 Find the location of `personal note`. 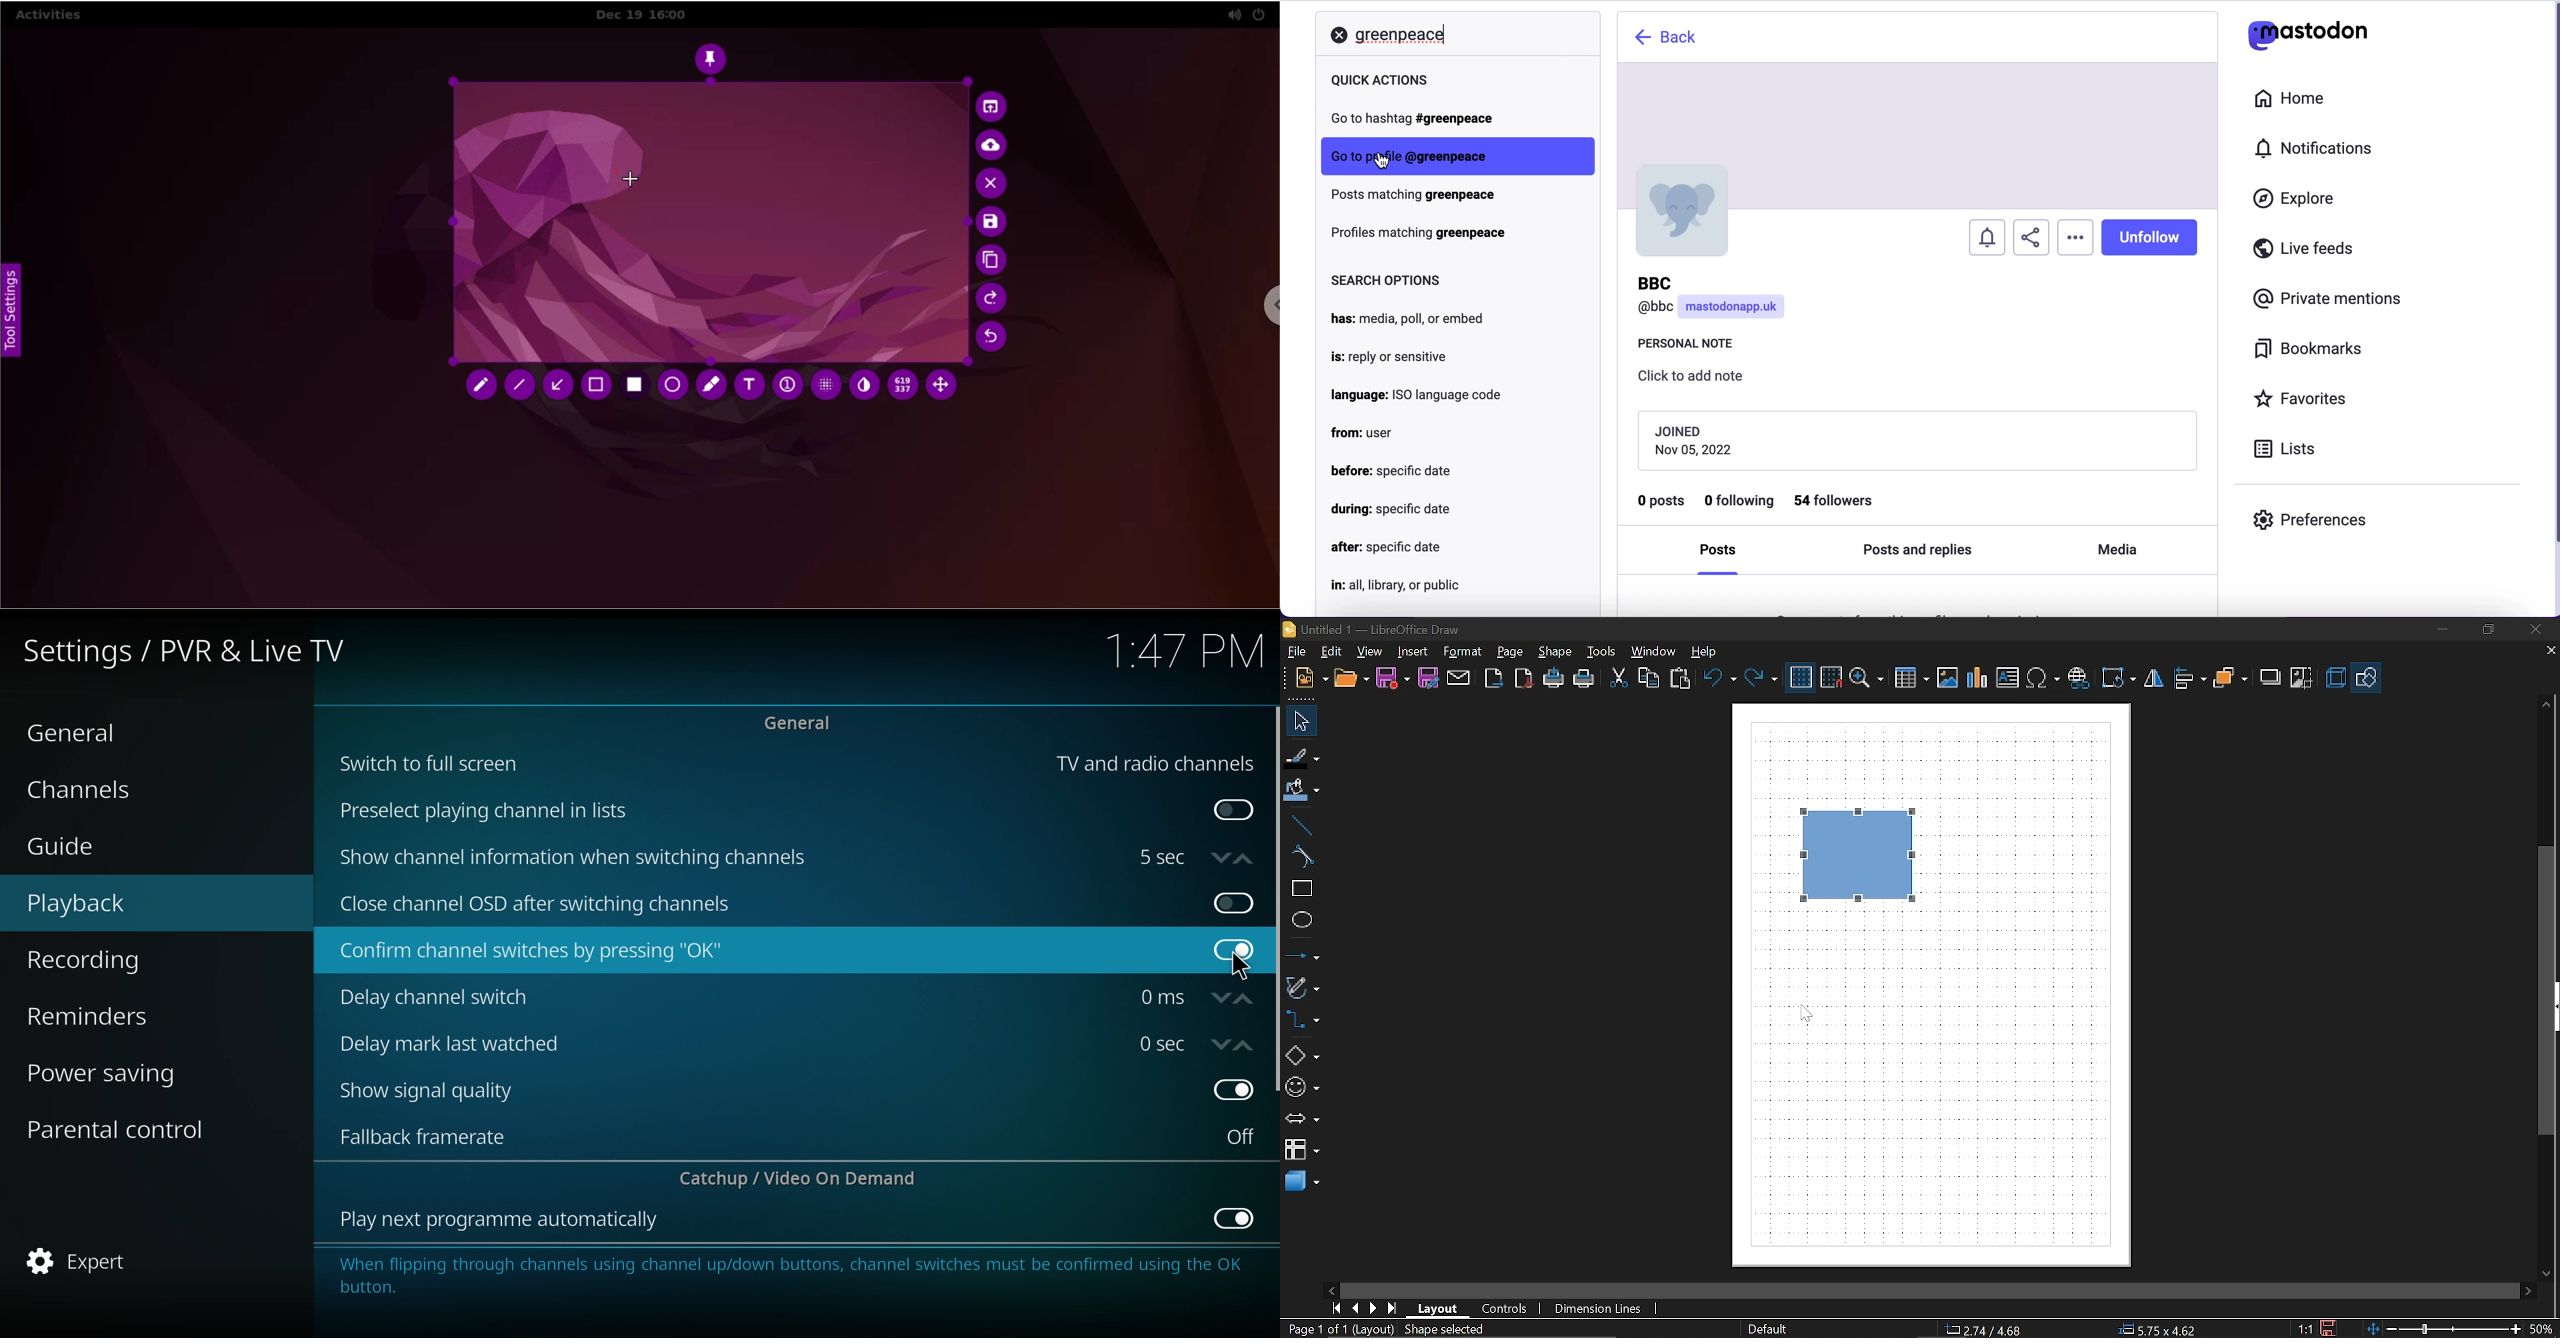

personal note is located at coordinates (1691, 346).